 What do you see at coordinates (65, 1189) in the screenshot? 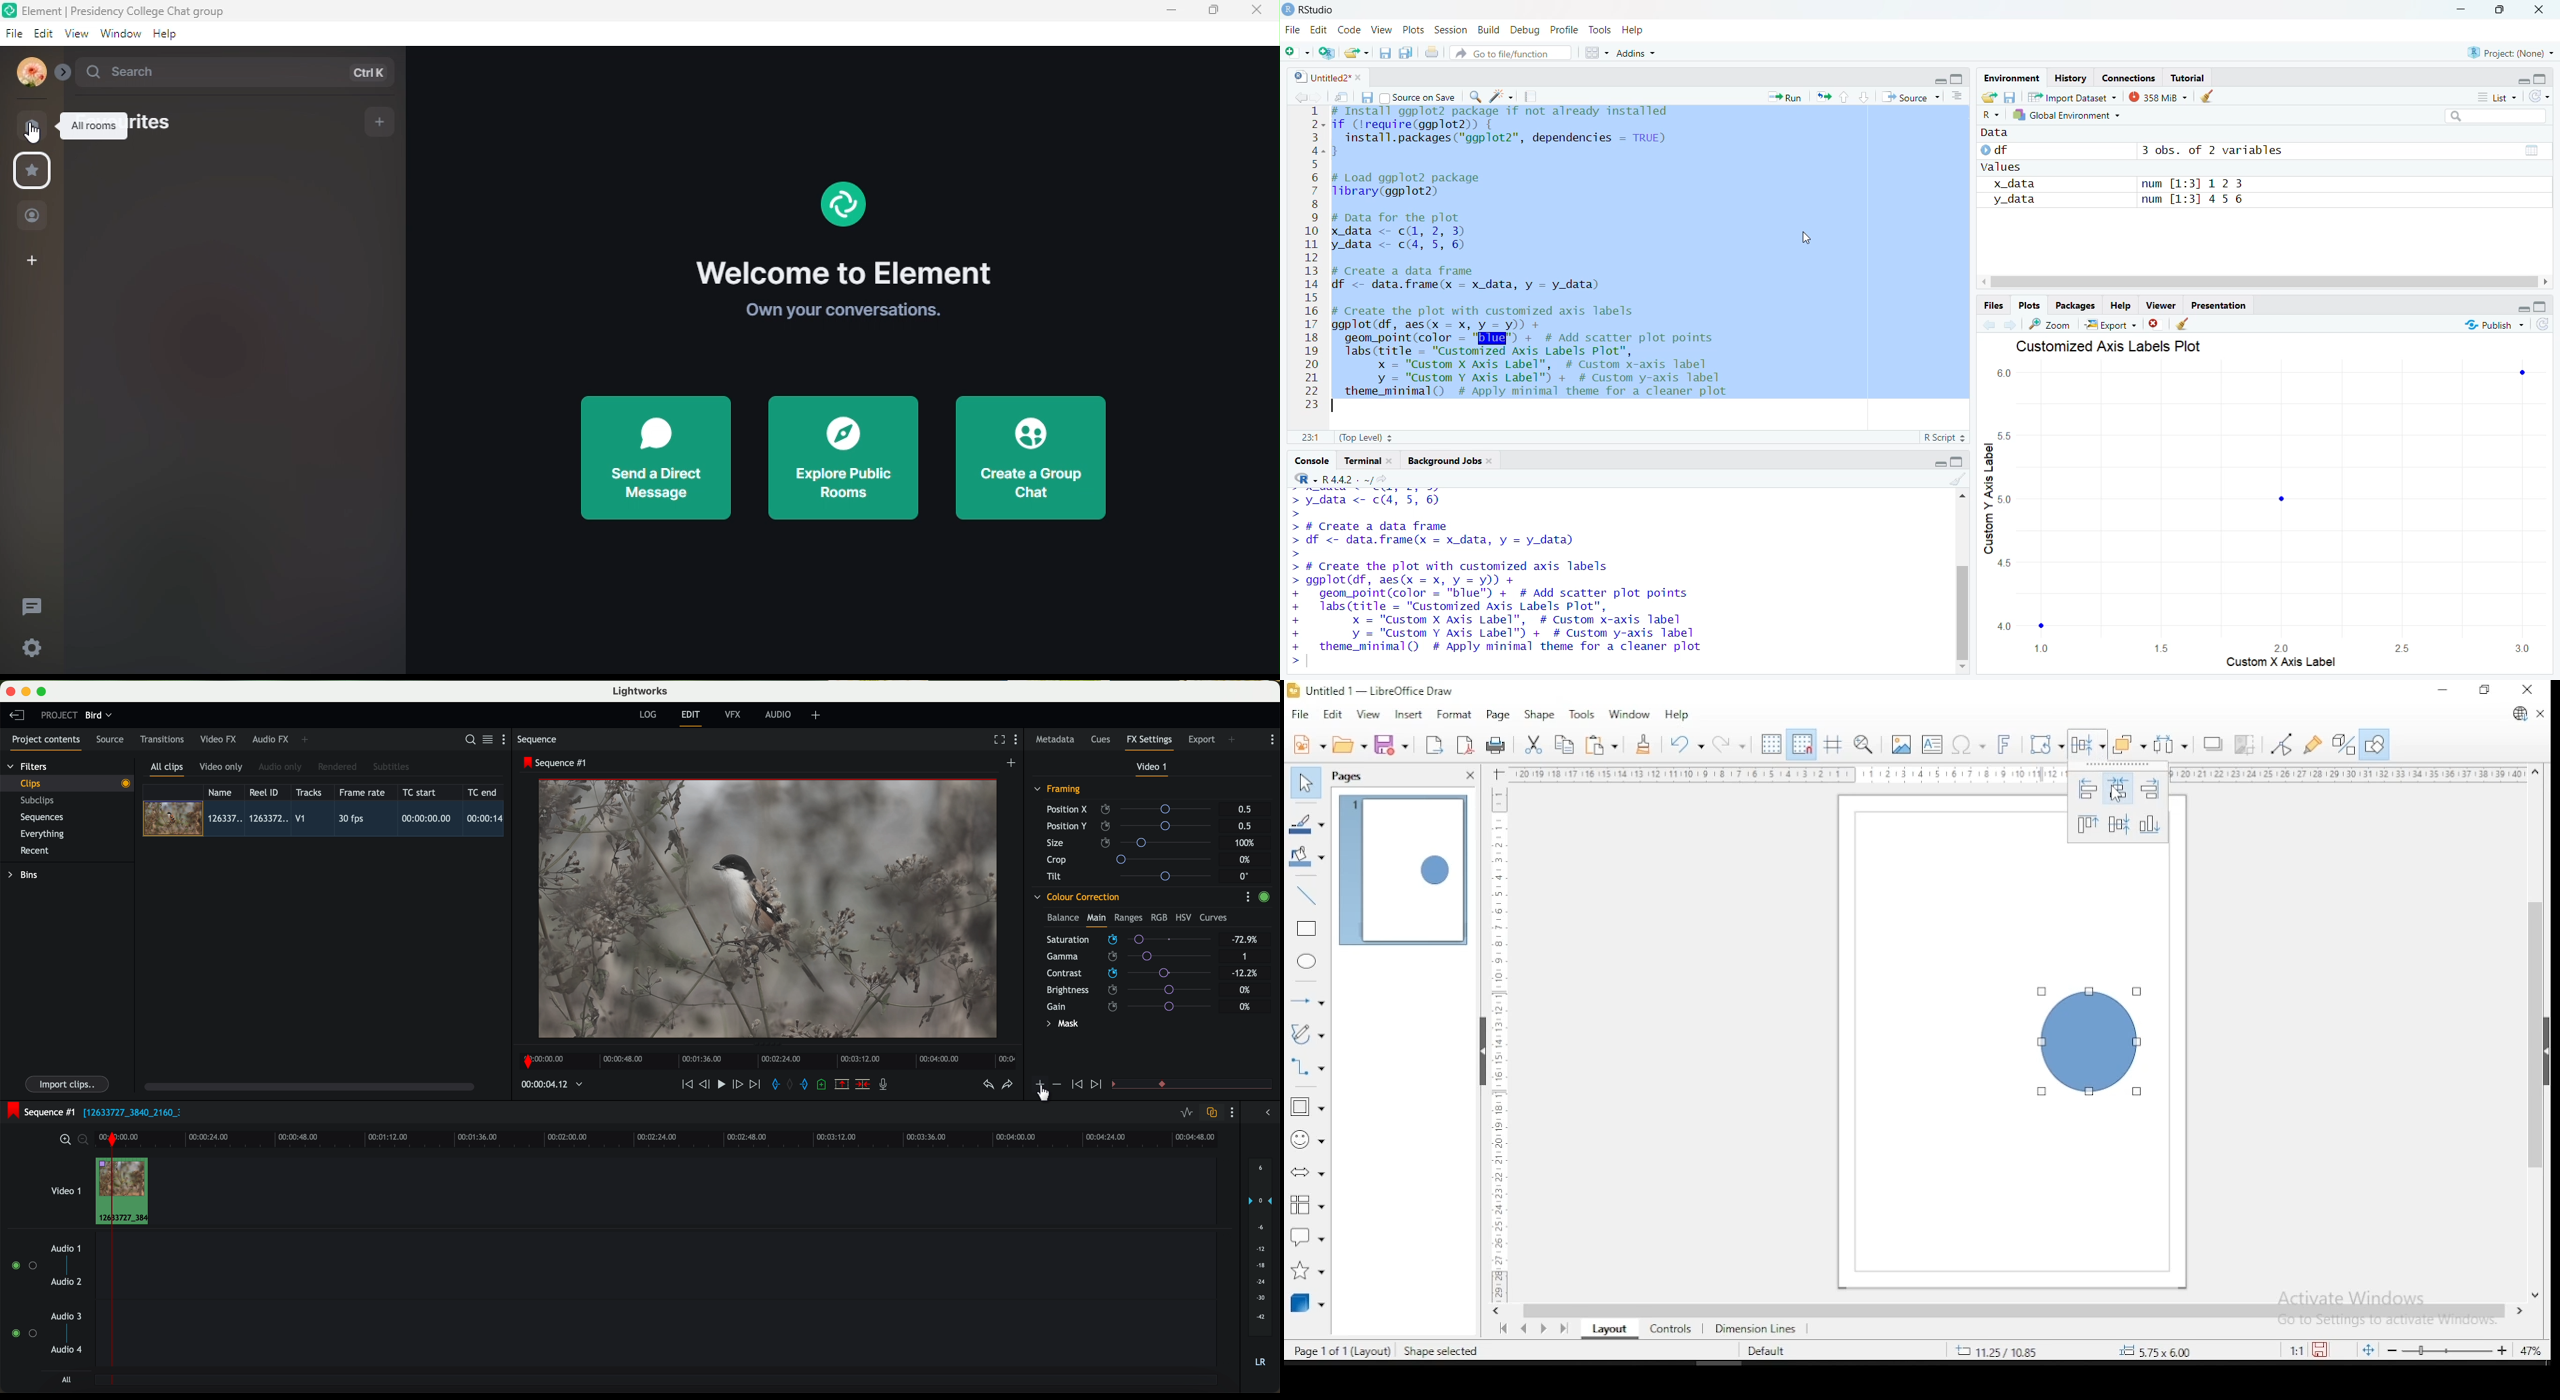
I see `video 1` at bounding box center [65, 1189].